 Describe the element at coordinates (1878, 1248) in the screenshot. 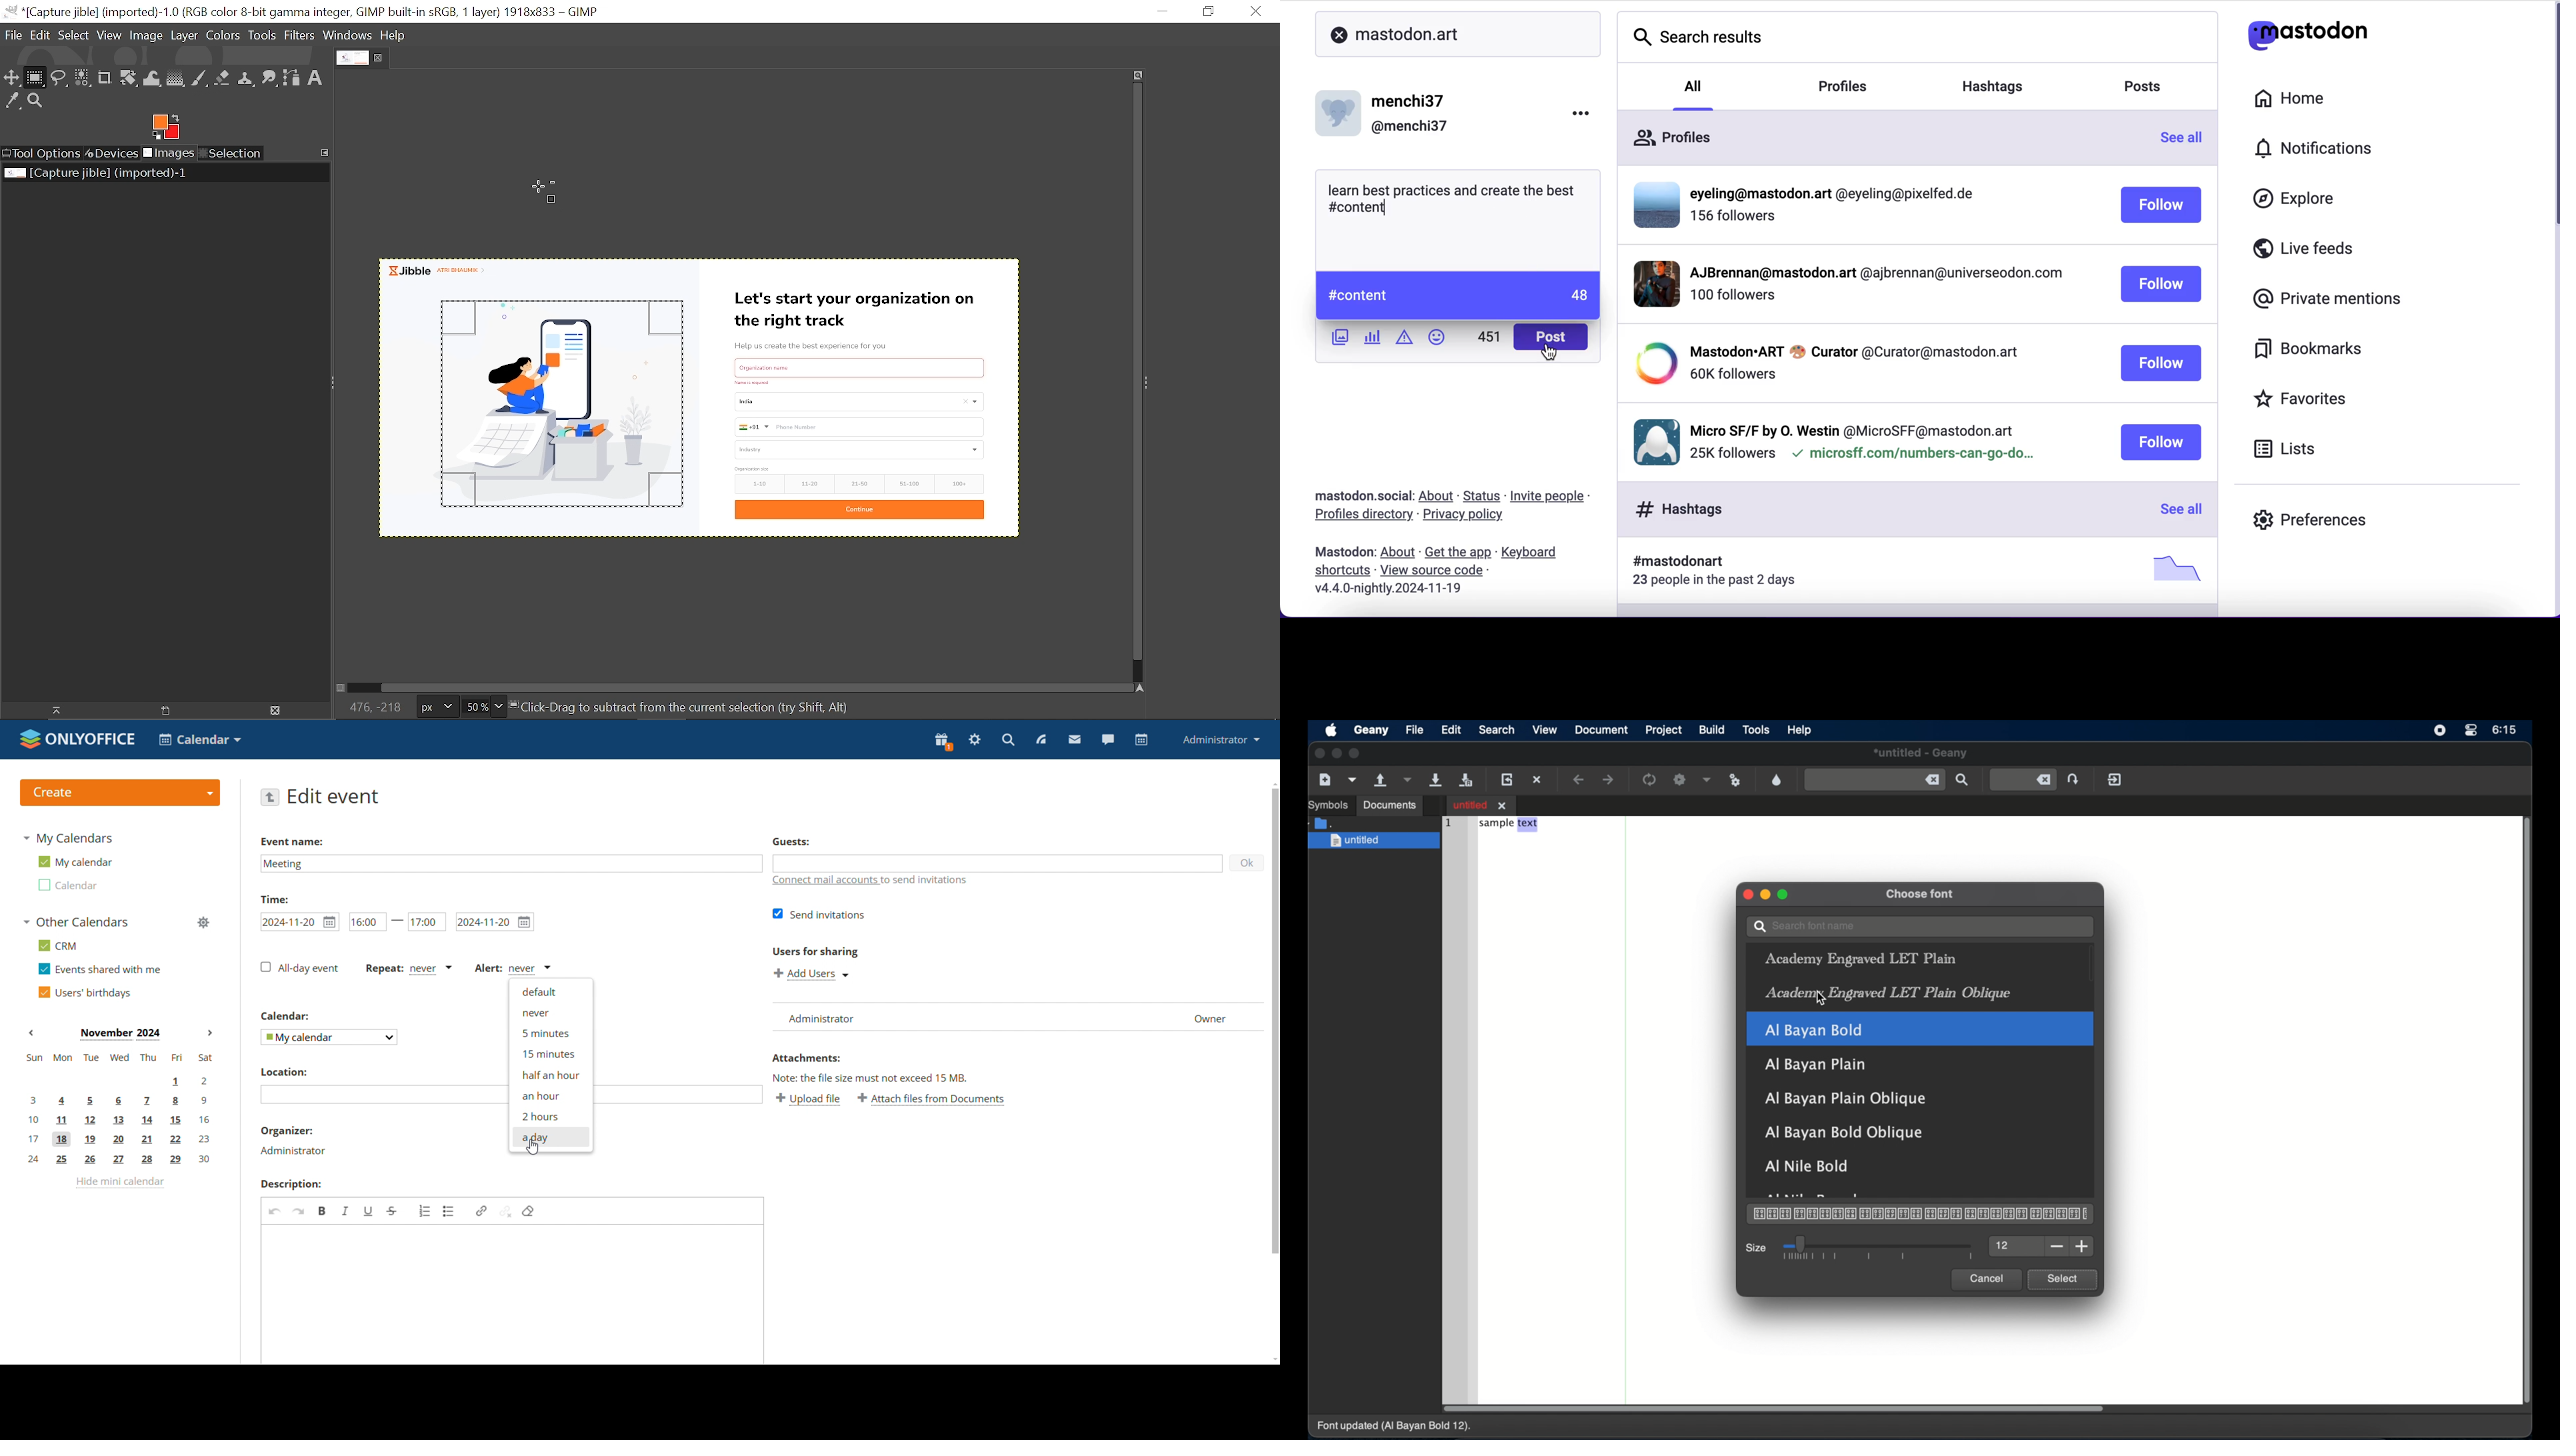

I see `slider` at that location.